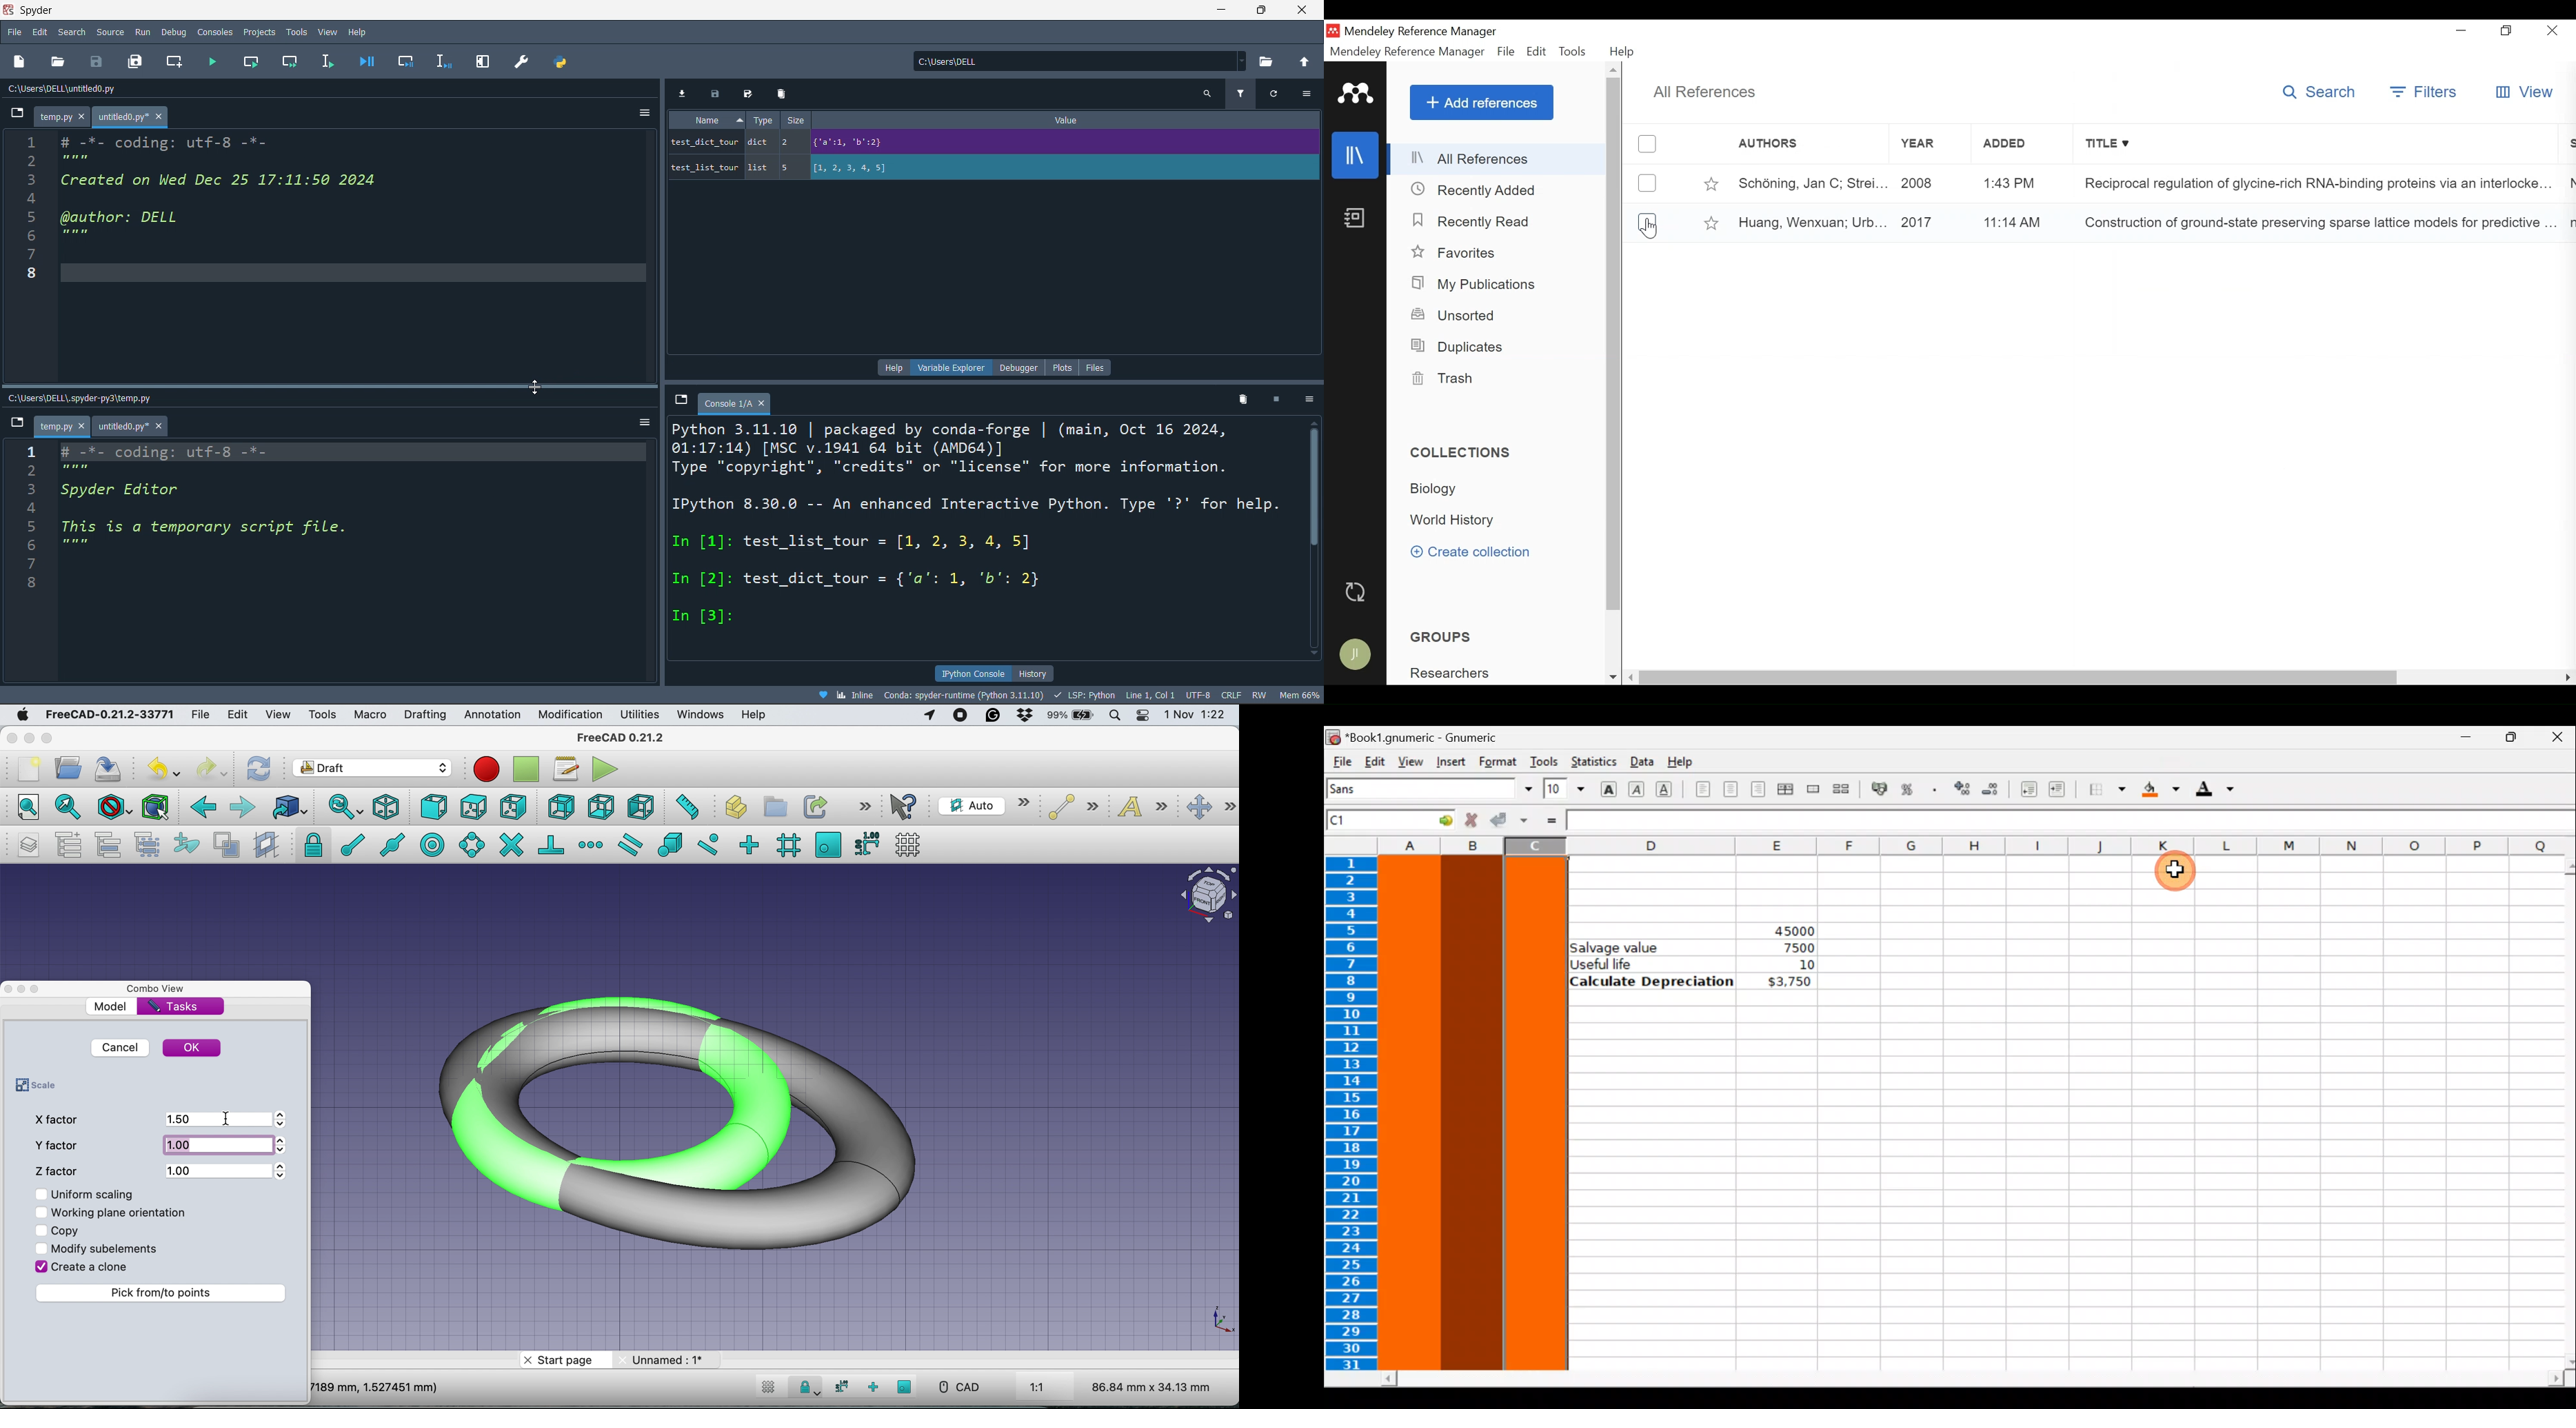 Image resolution: width=2576 pixels, height=1428 pixels. I want to click on search variables, so click(1207, 93).